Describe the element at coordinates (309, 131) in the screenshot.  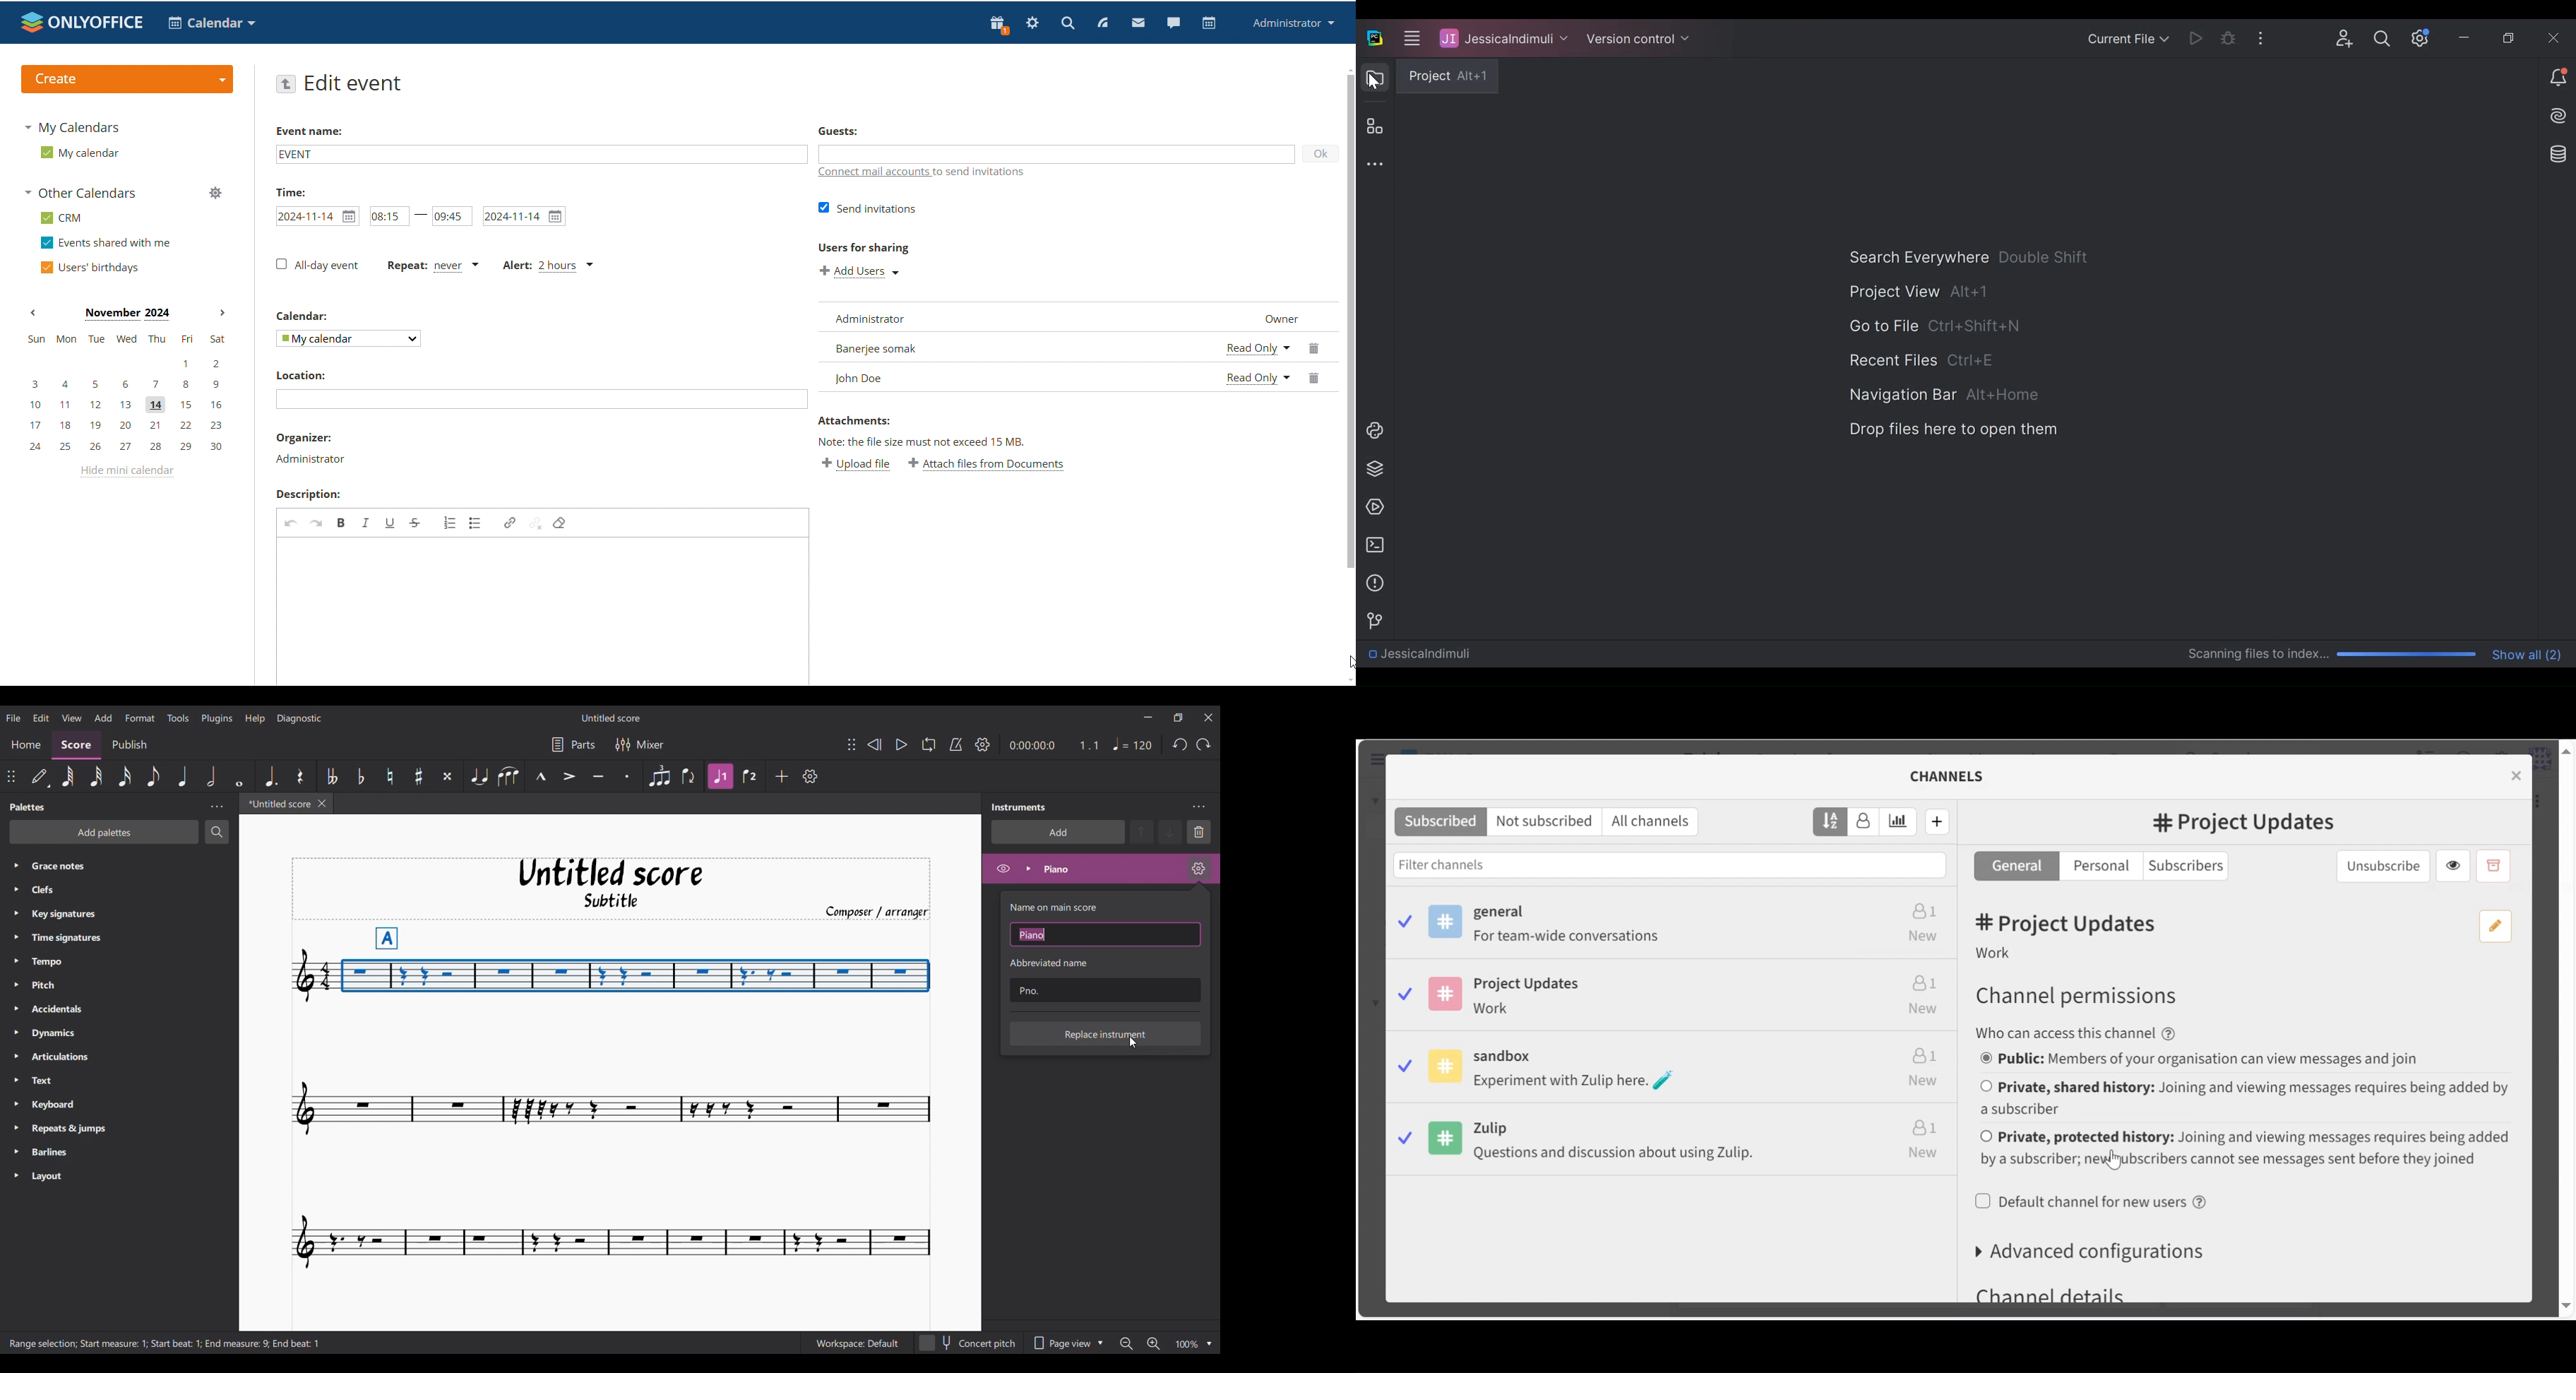
I see `Event name` at that location.